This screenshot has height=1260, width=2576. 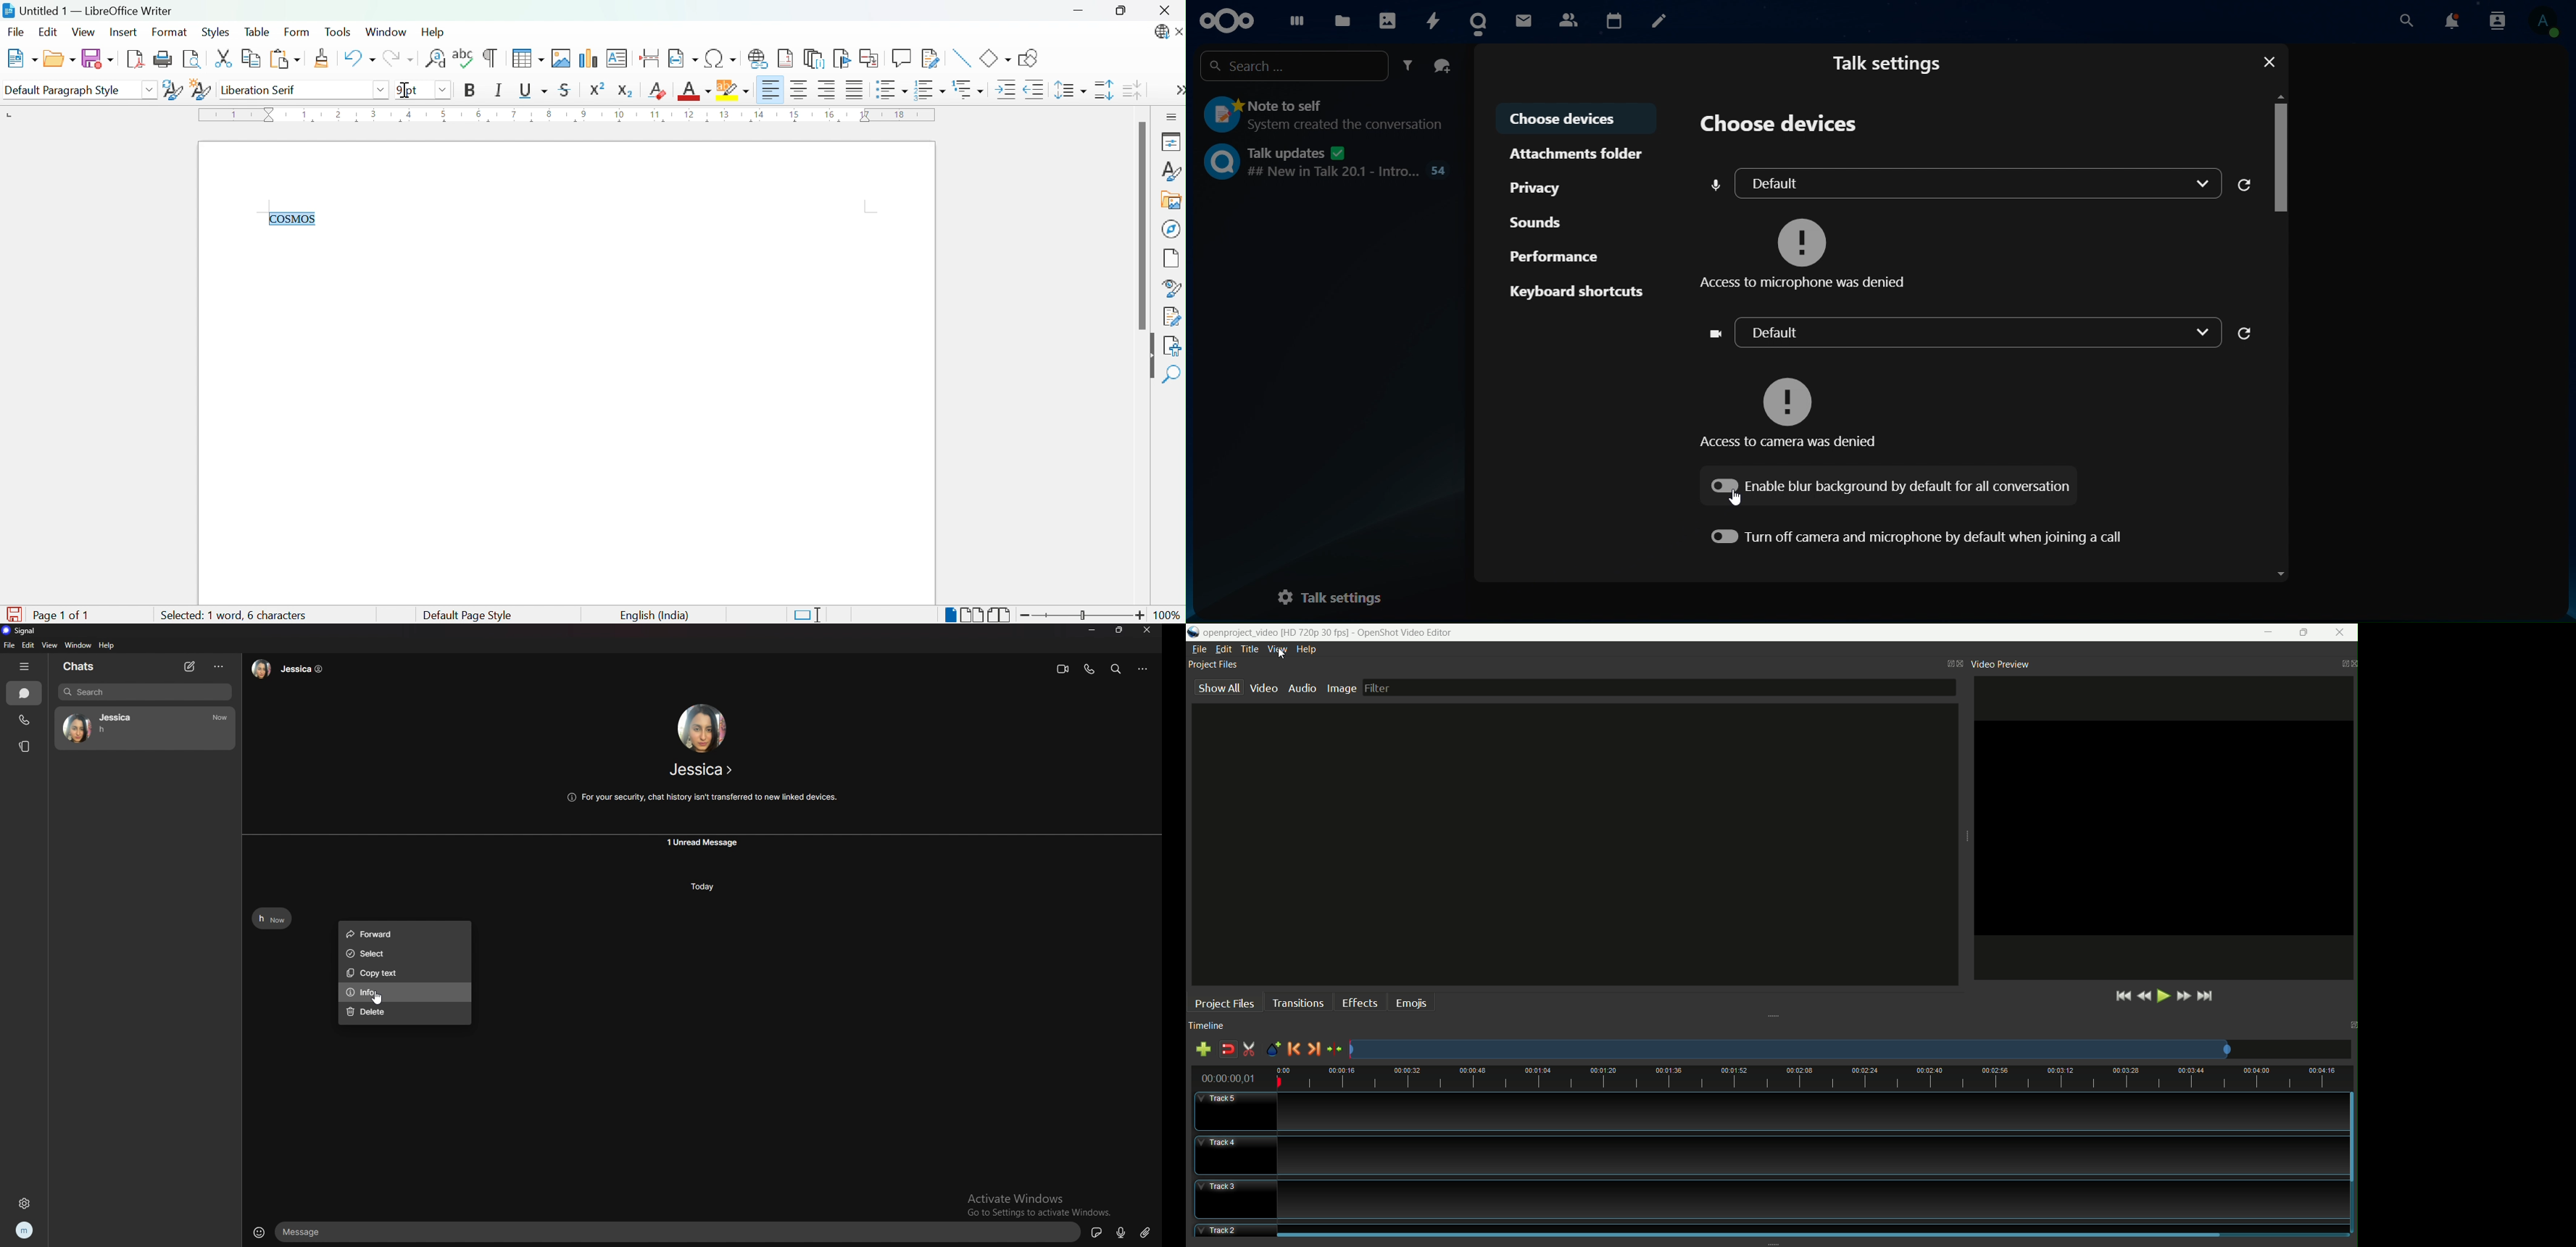 I want to click on Superscript, so click(x=599, y=89).